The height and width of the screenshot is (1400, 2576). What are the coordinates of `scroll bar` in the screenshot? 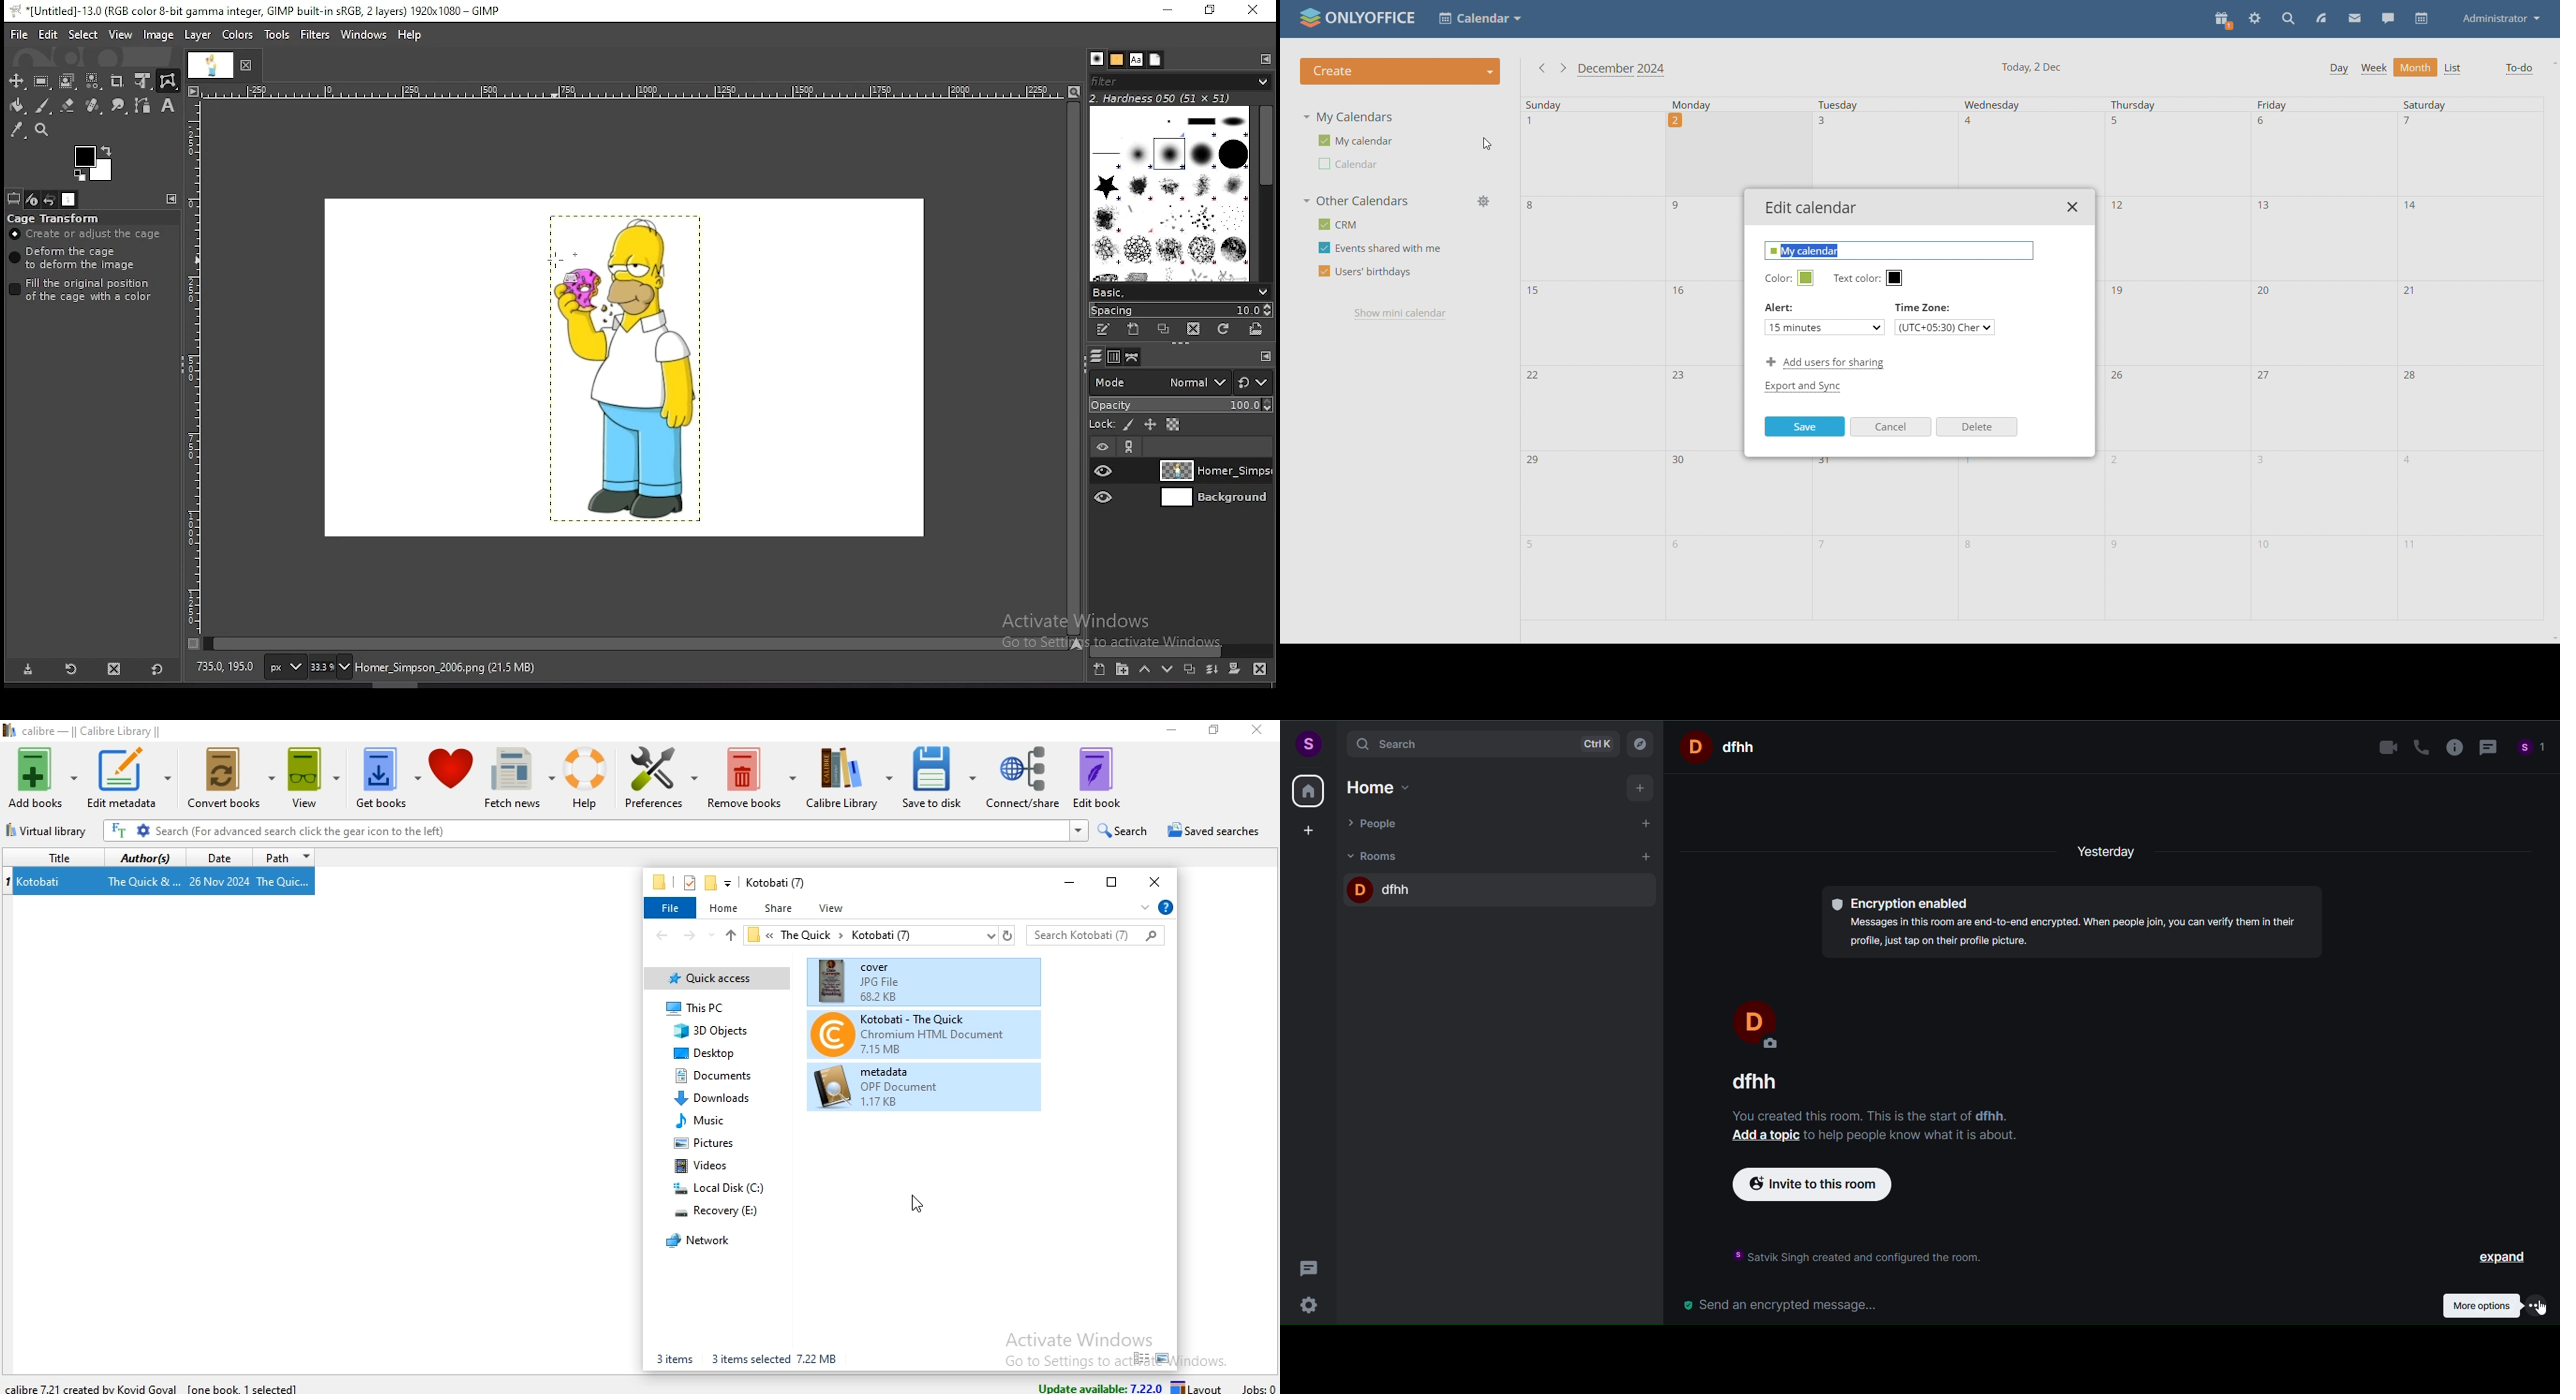 It's located at (1182, 649).